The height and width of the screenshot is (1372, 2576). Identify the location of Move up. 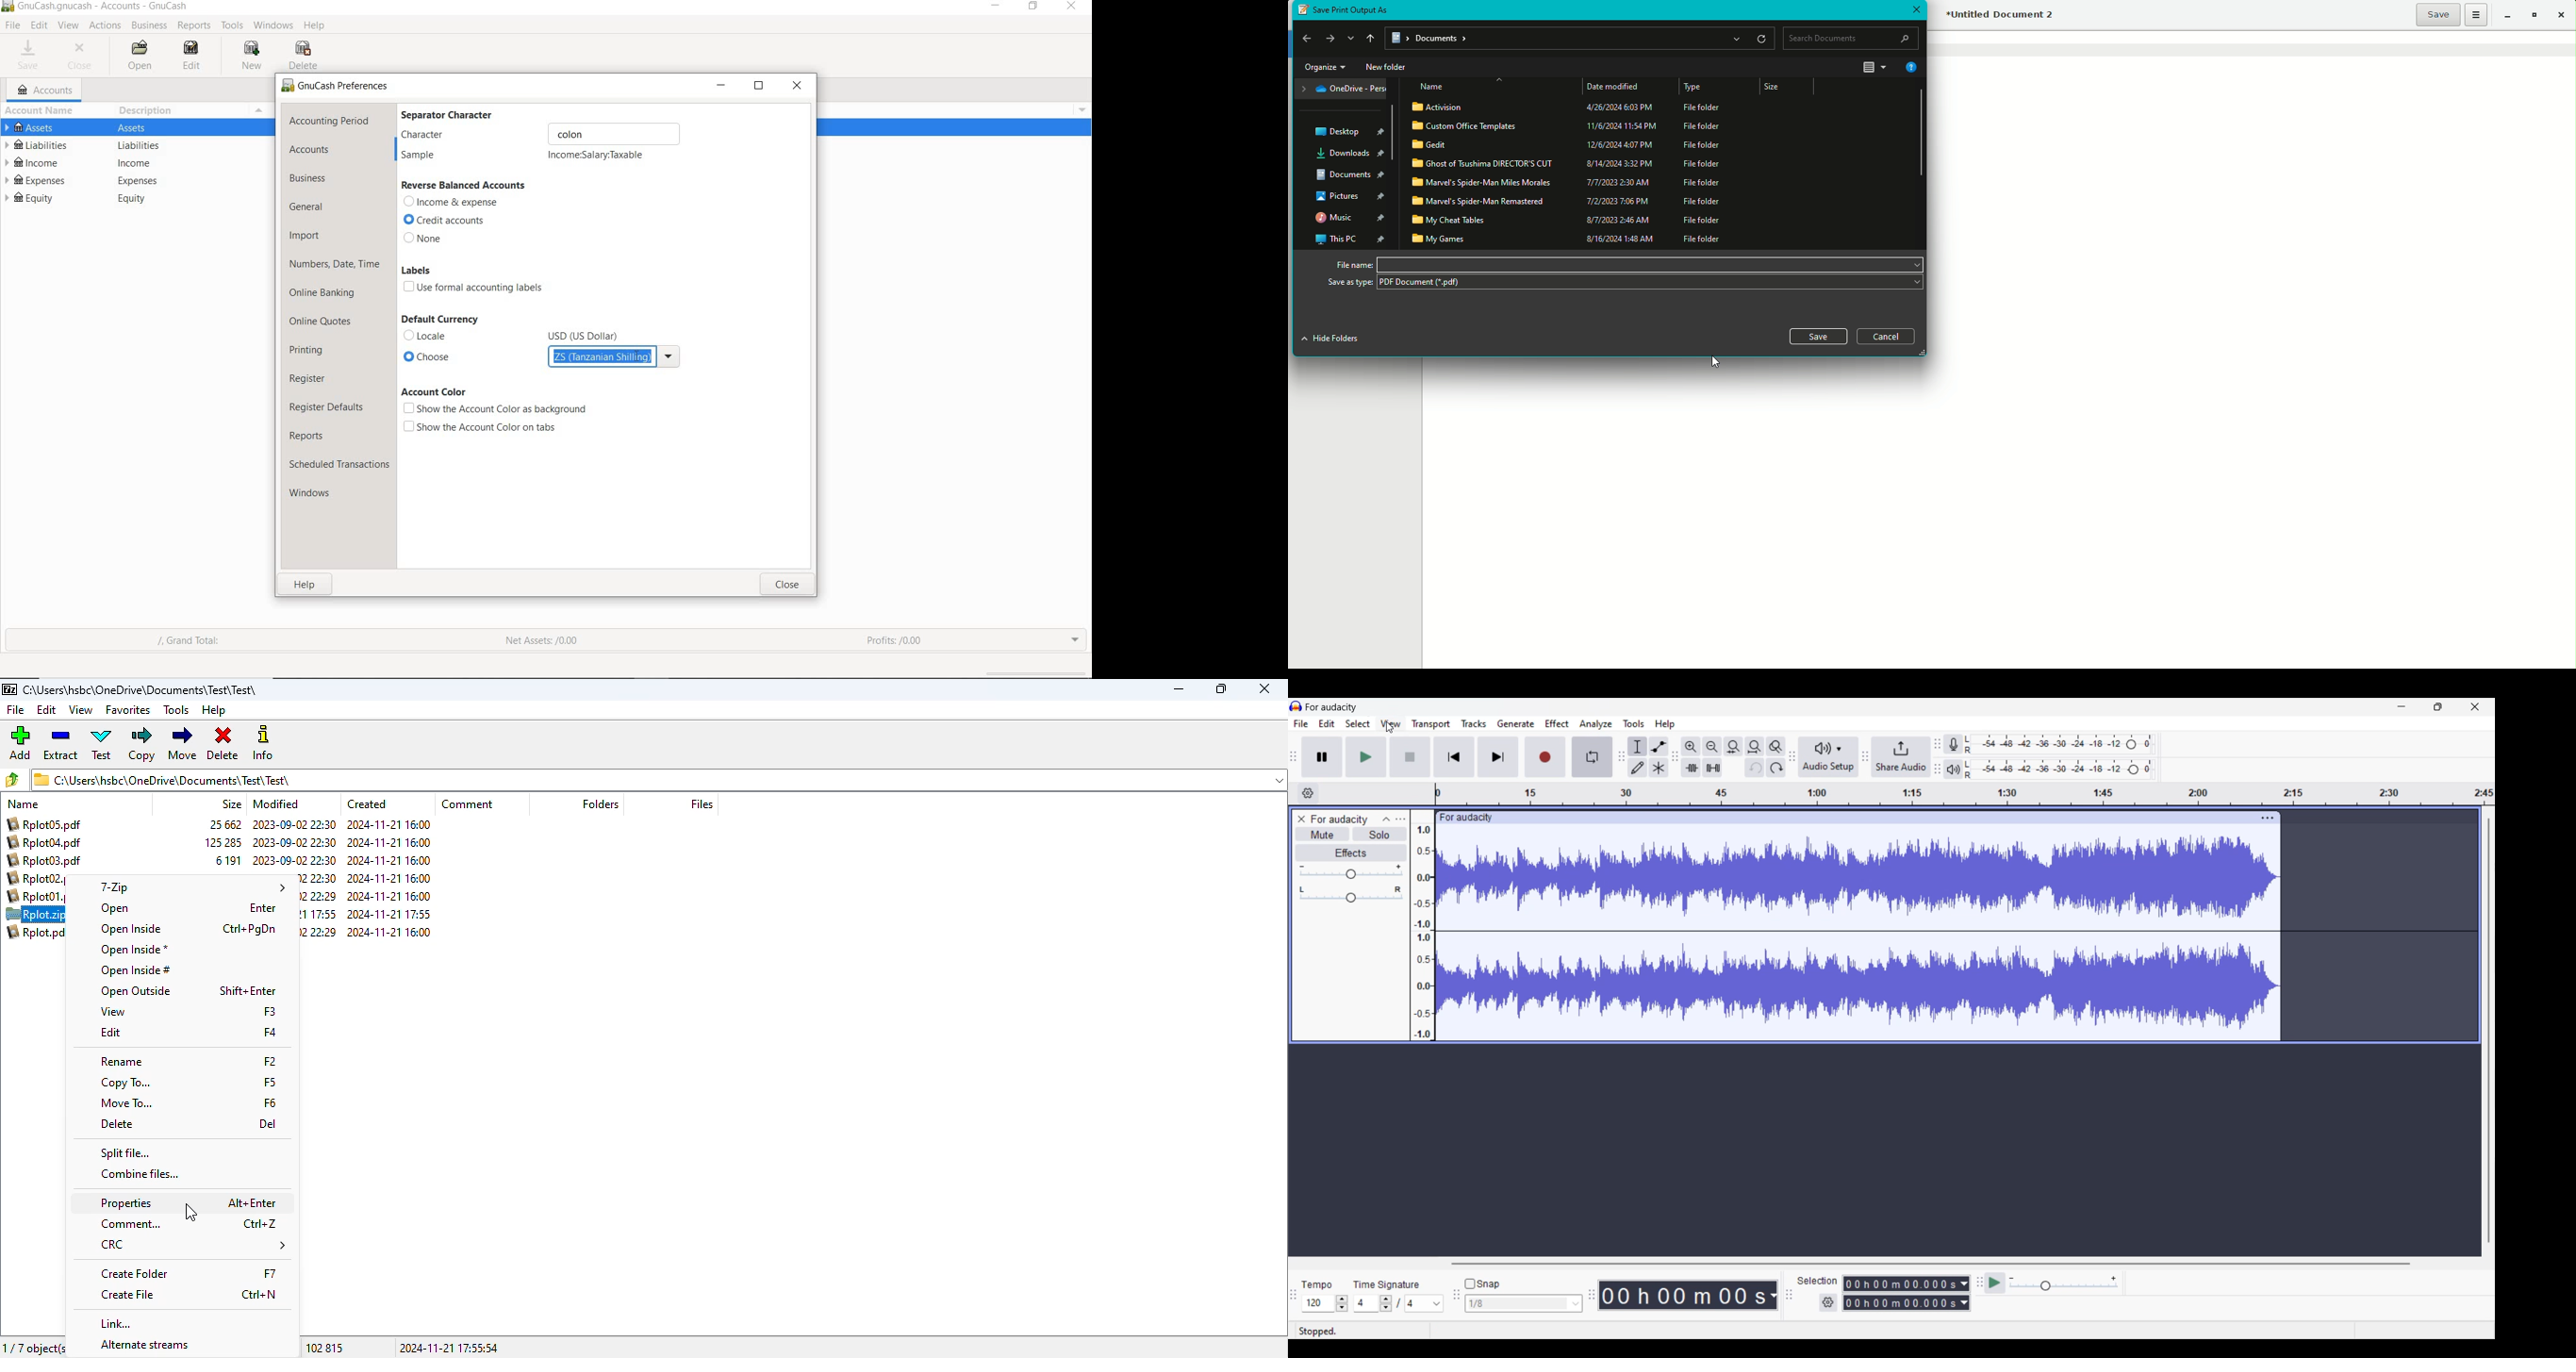
(1369, 38).